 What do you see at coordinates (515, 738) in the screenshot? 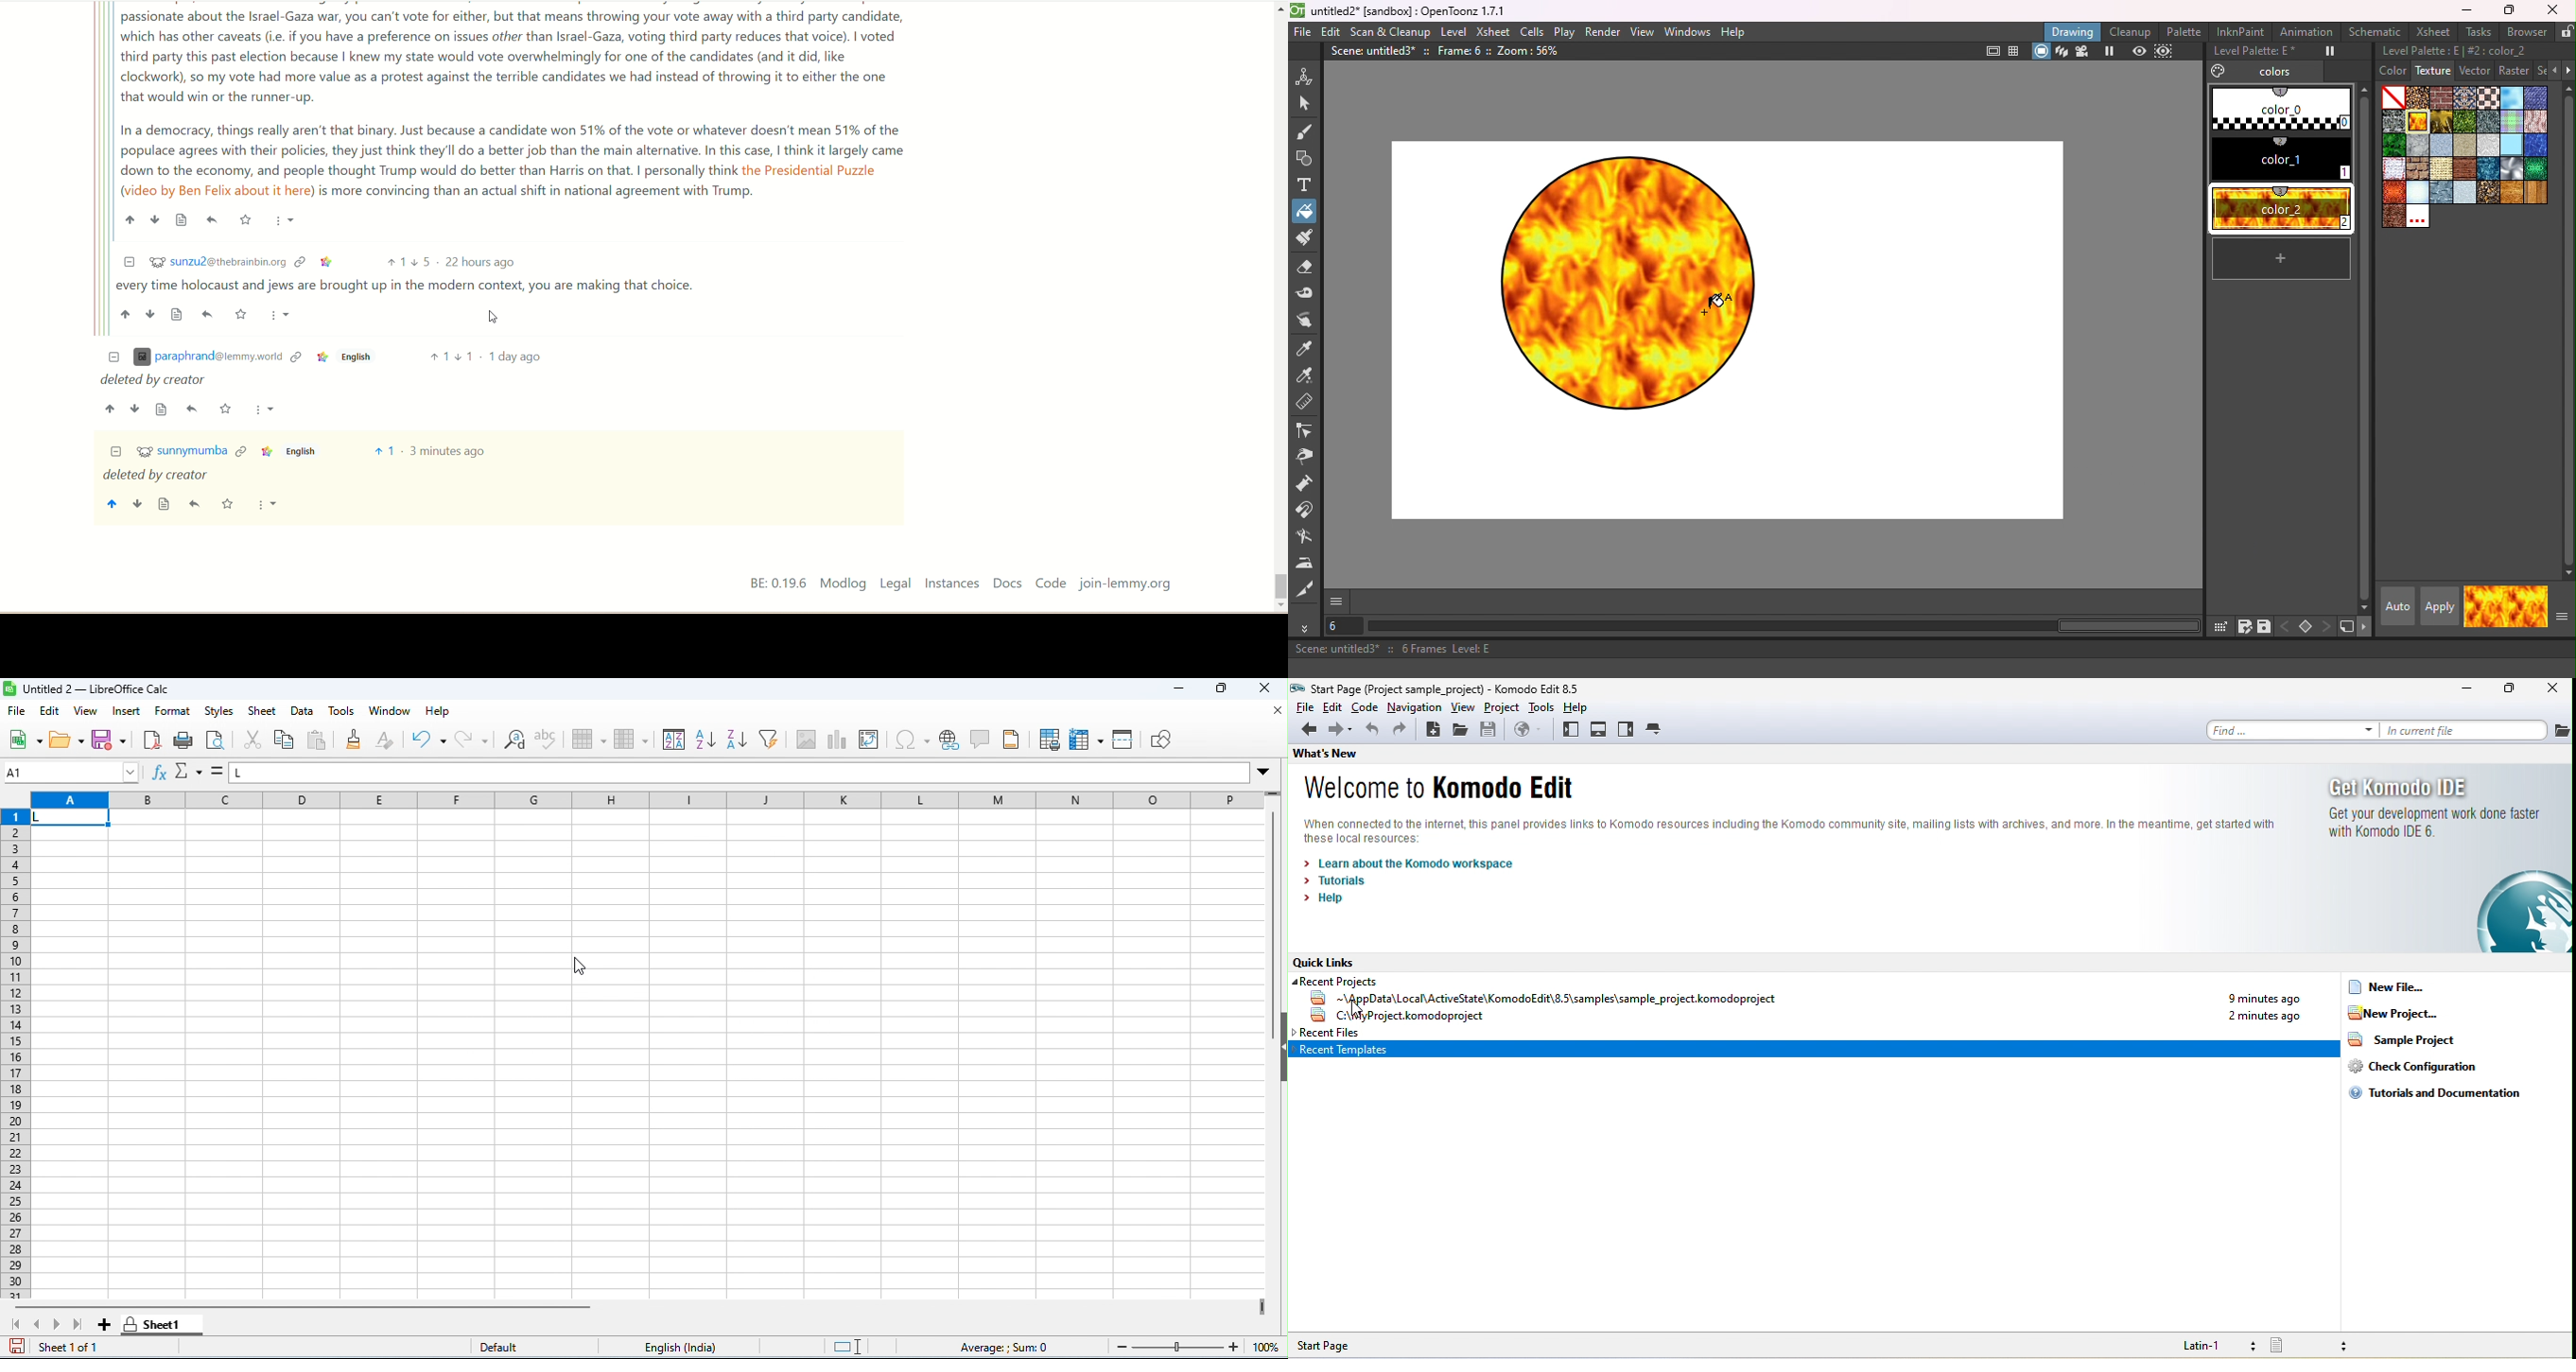
I see `find and replace` at bounding box center [515, 738].